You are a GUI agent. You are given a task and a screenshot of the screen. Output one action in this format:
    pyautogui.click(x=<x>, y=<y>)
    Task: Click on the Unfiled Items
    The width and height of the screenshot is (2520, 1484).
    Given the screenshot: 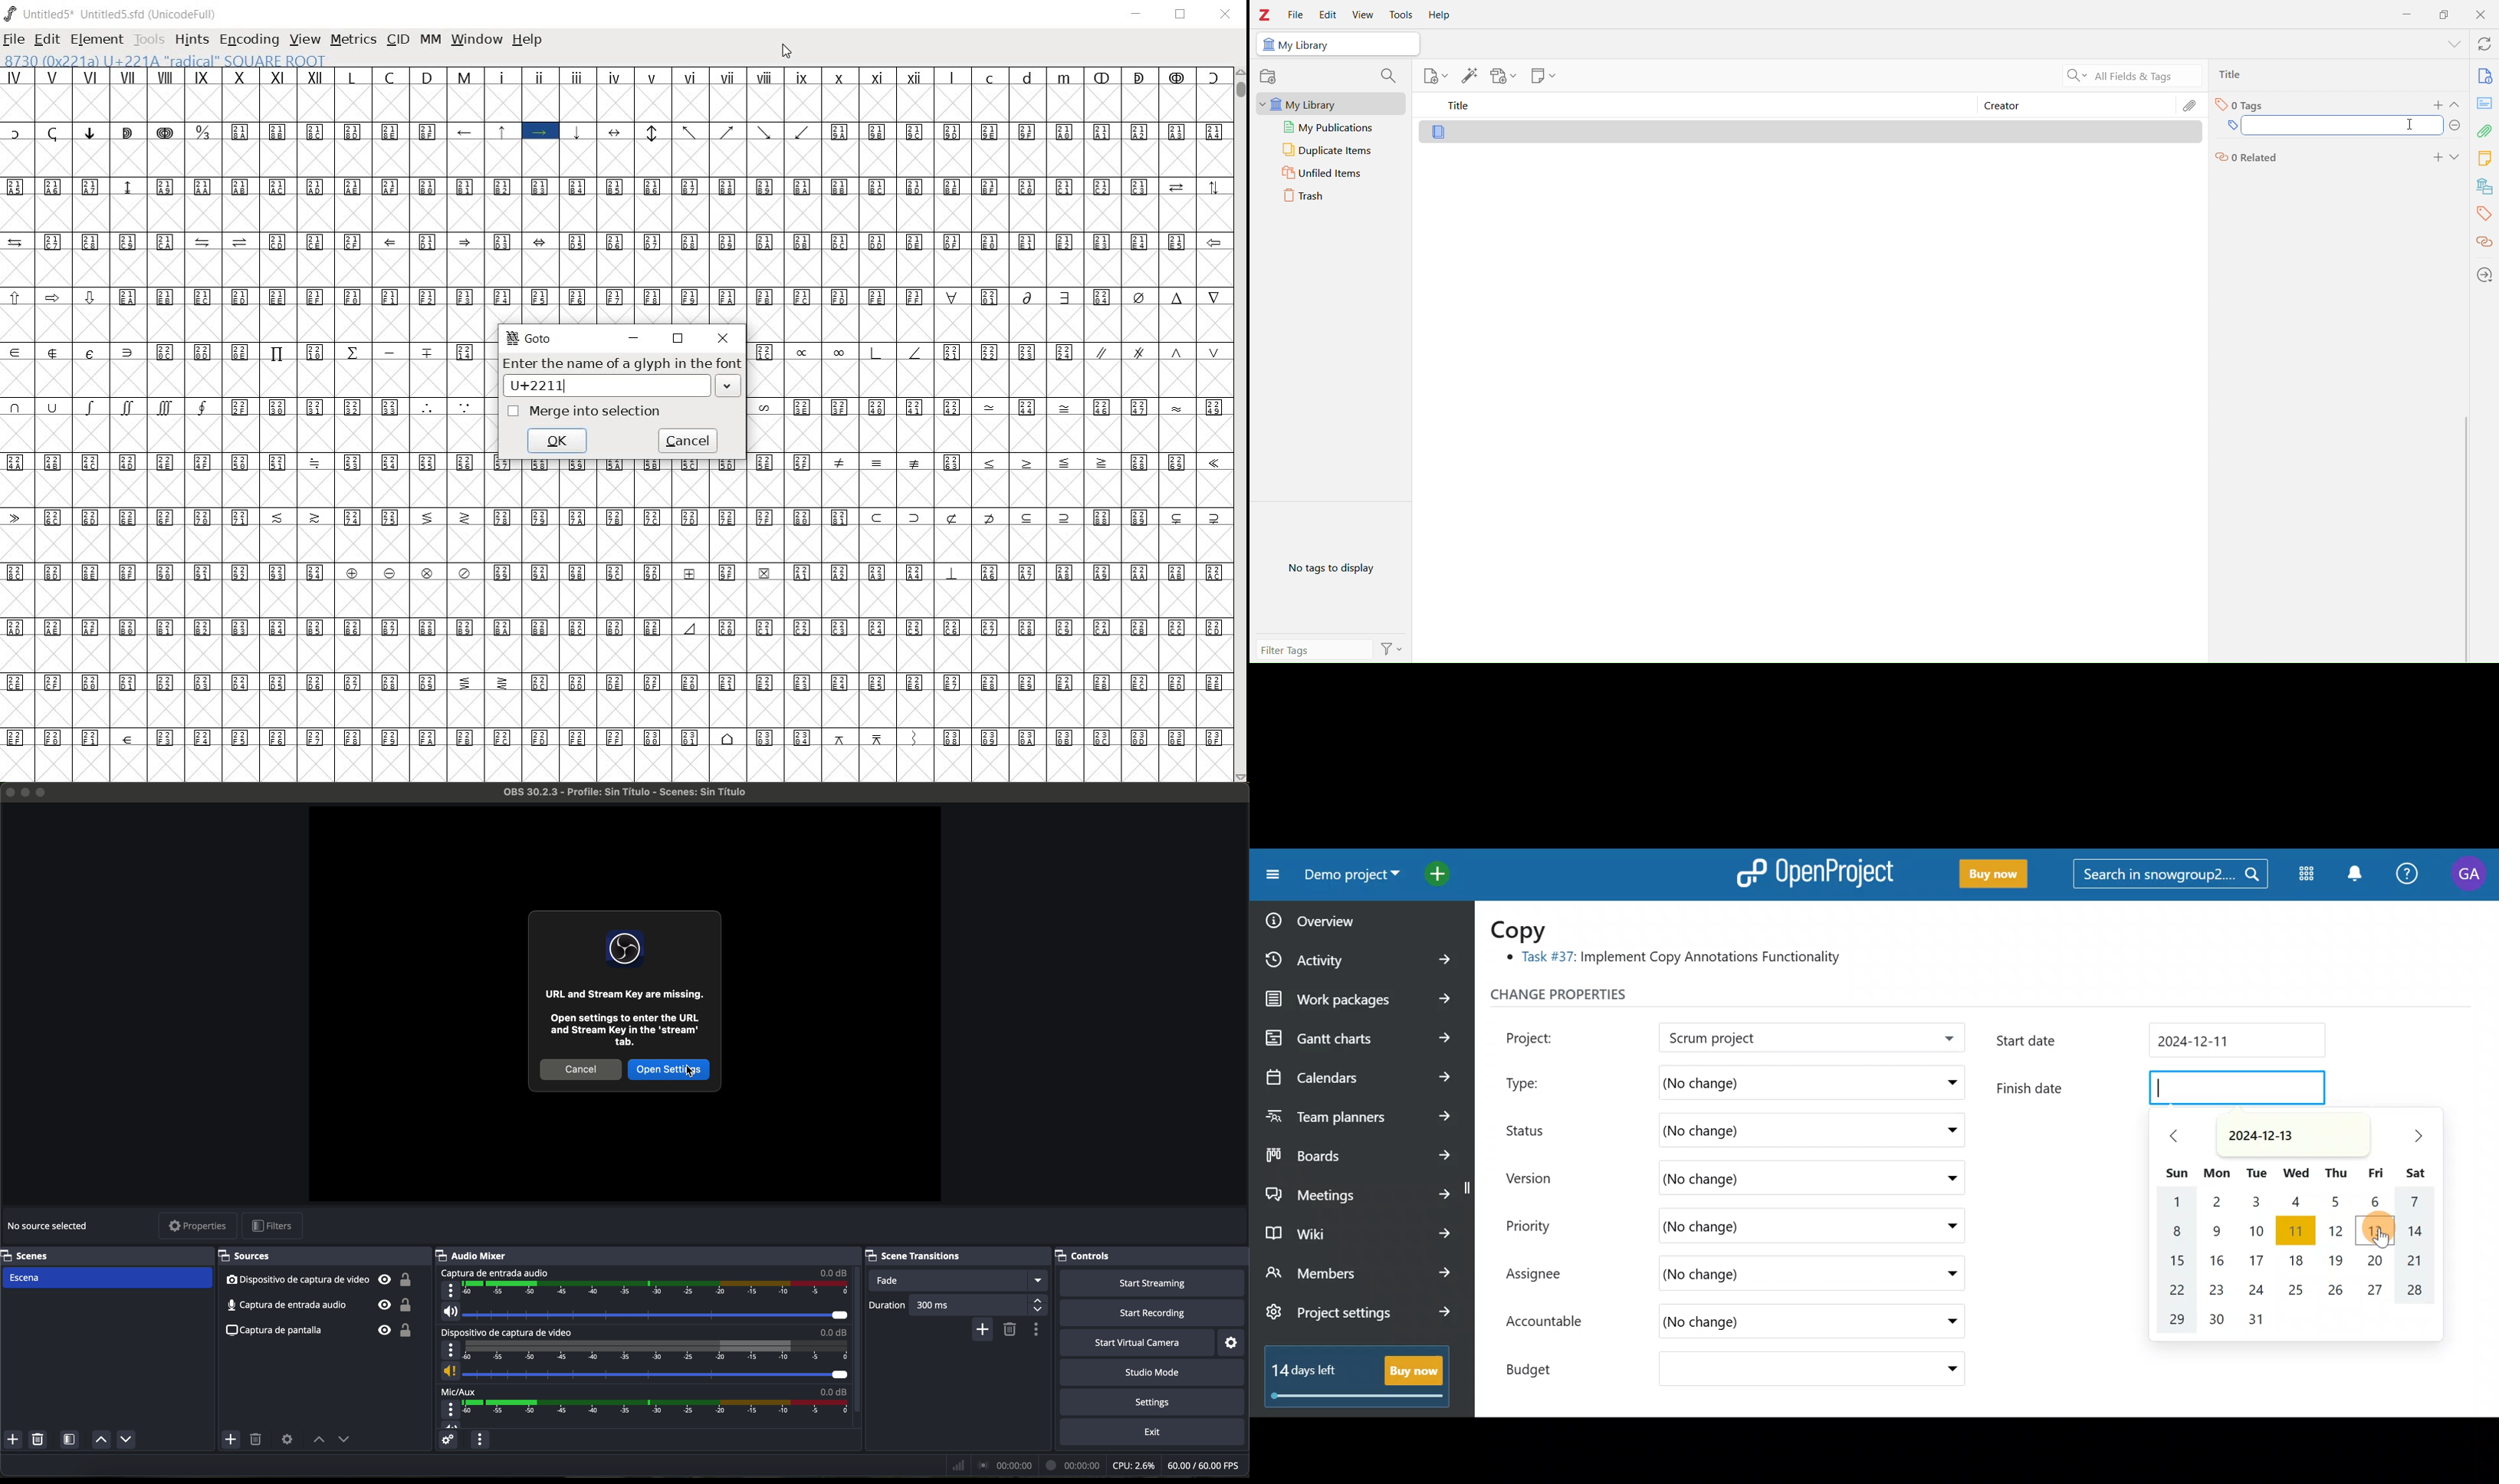 What is the action you would take?
    pyautogui.click(x=1325, y=175)
    